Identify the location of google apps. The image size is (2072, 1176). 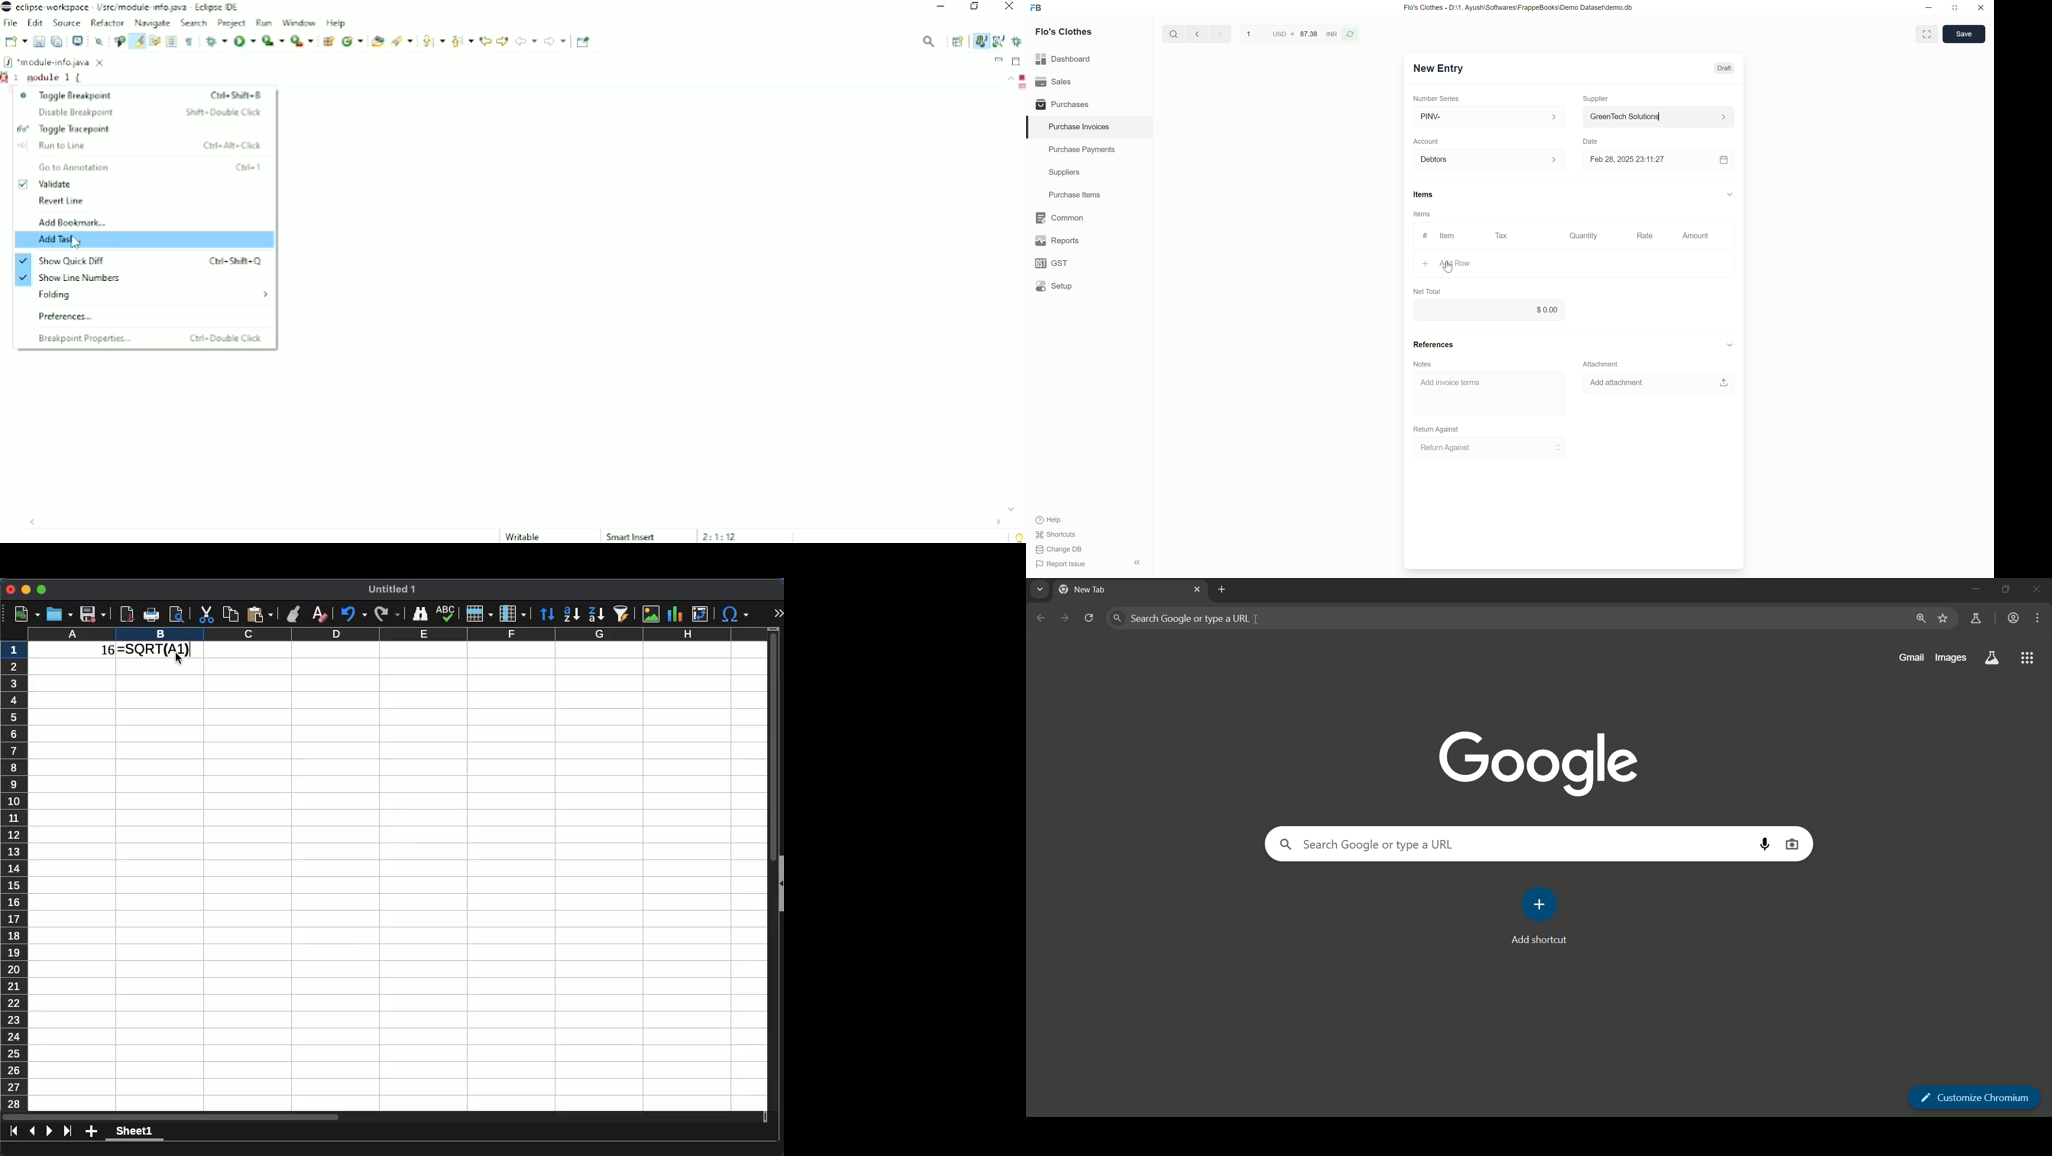
(2030, 658).